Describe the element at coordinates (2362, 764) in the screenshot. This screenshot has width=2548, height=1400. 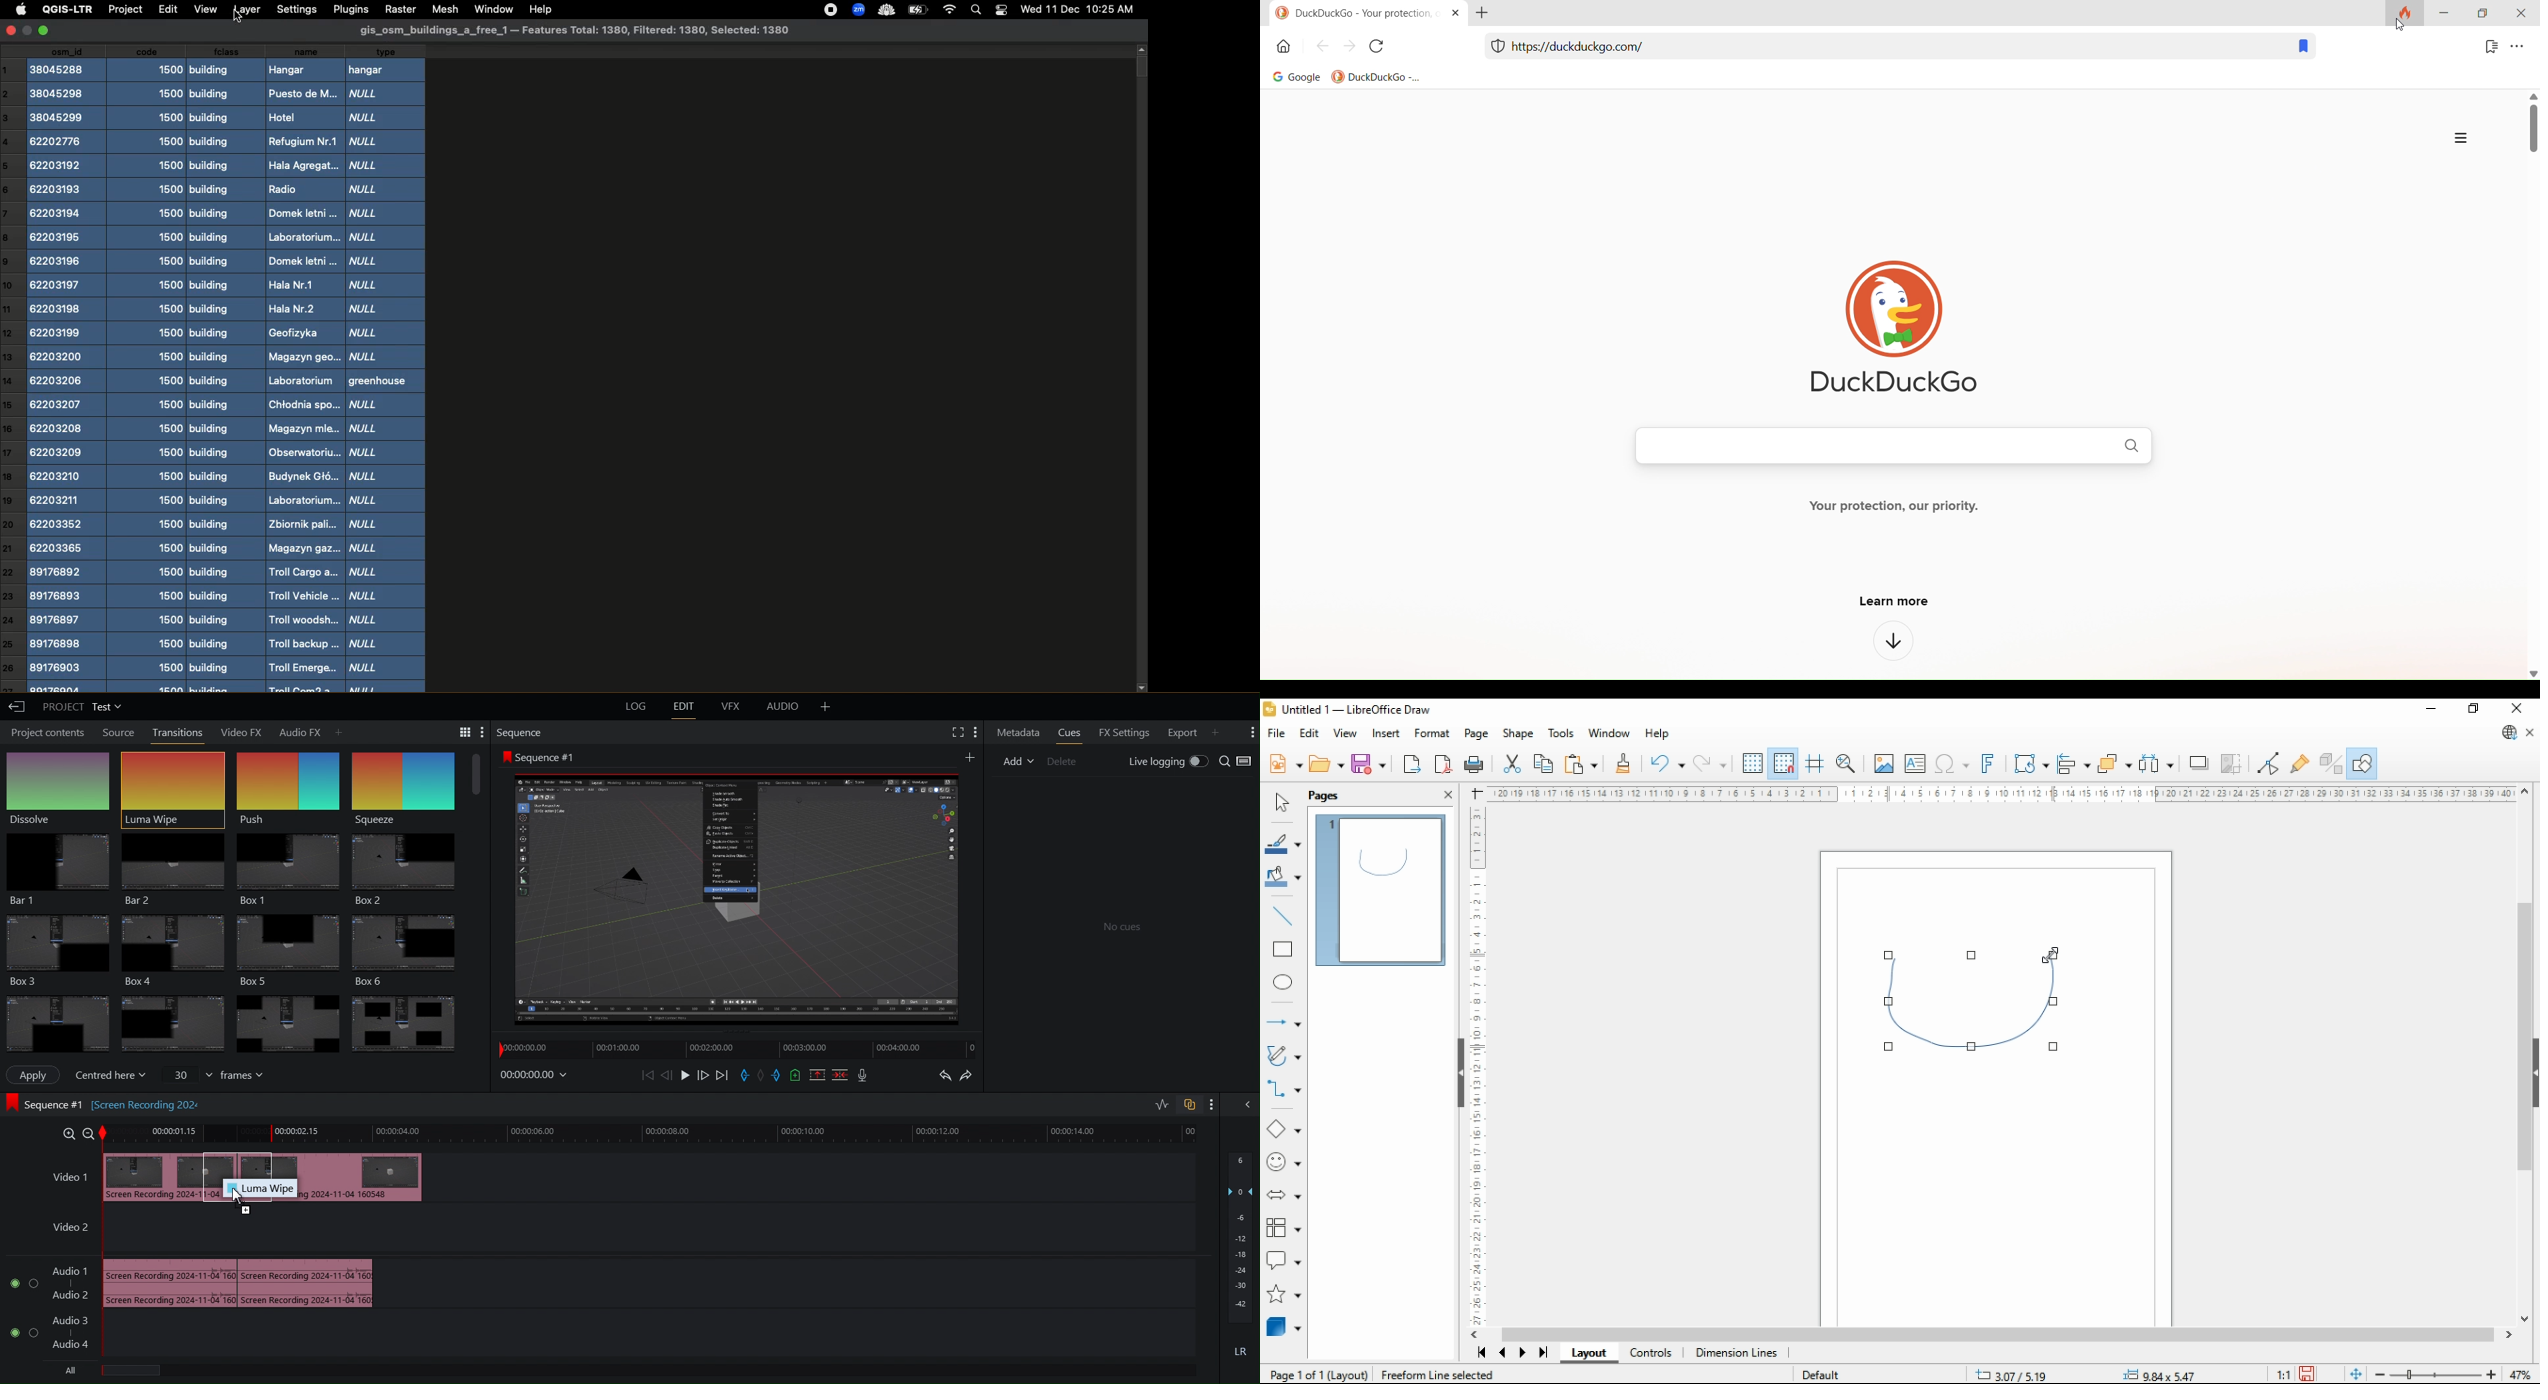
I see `show draw functions` at that location.